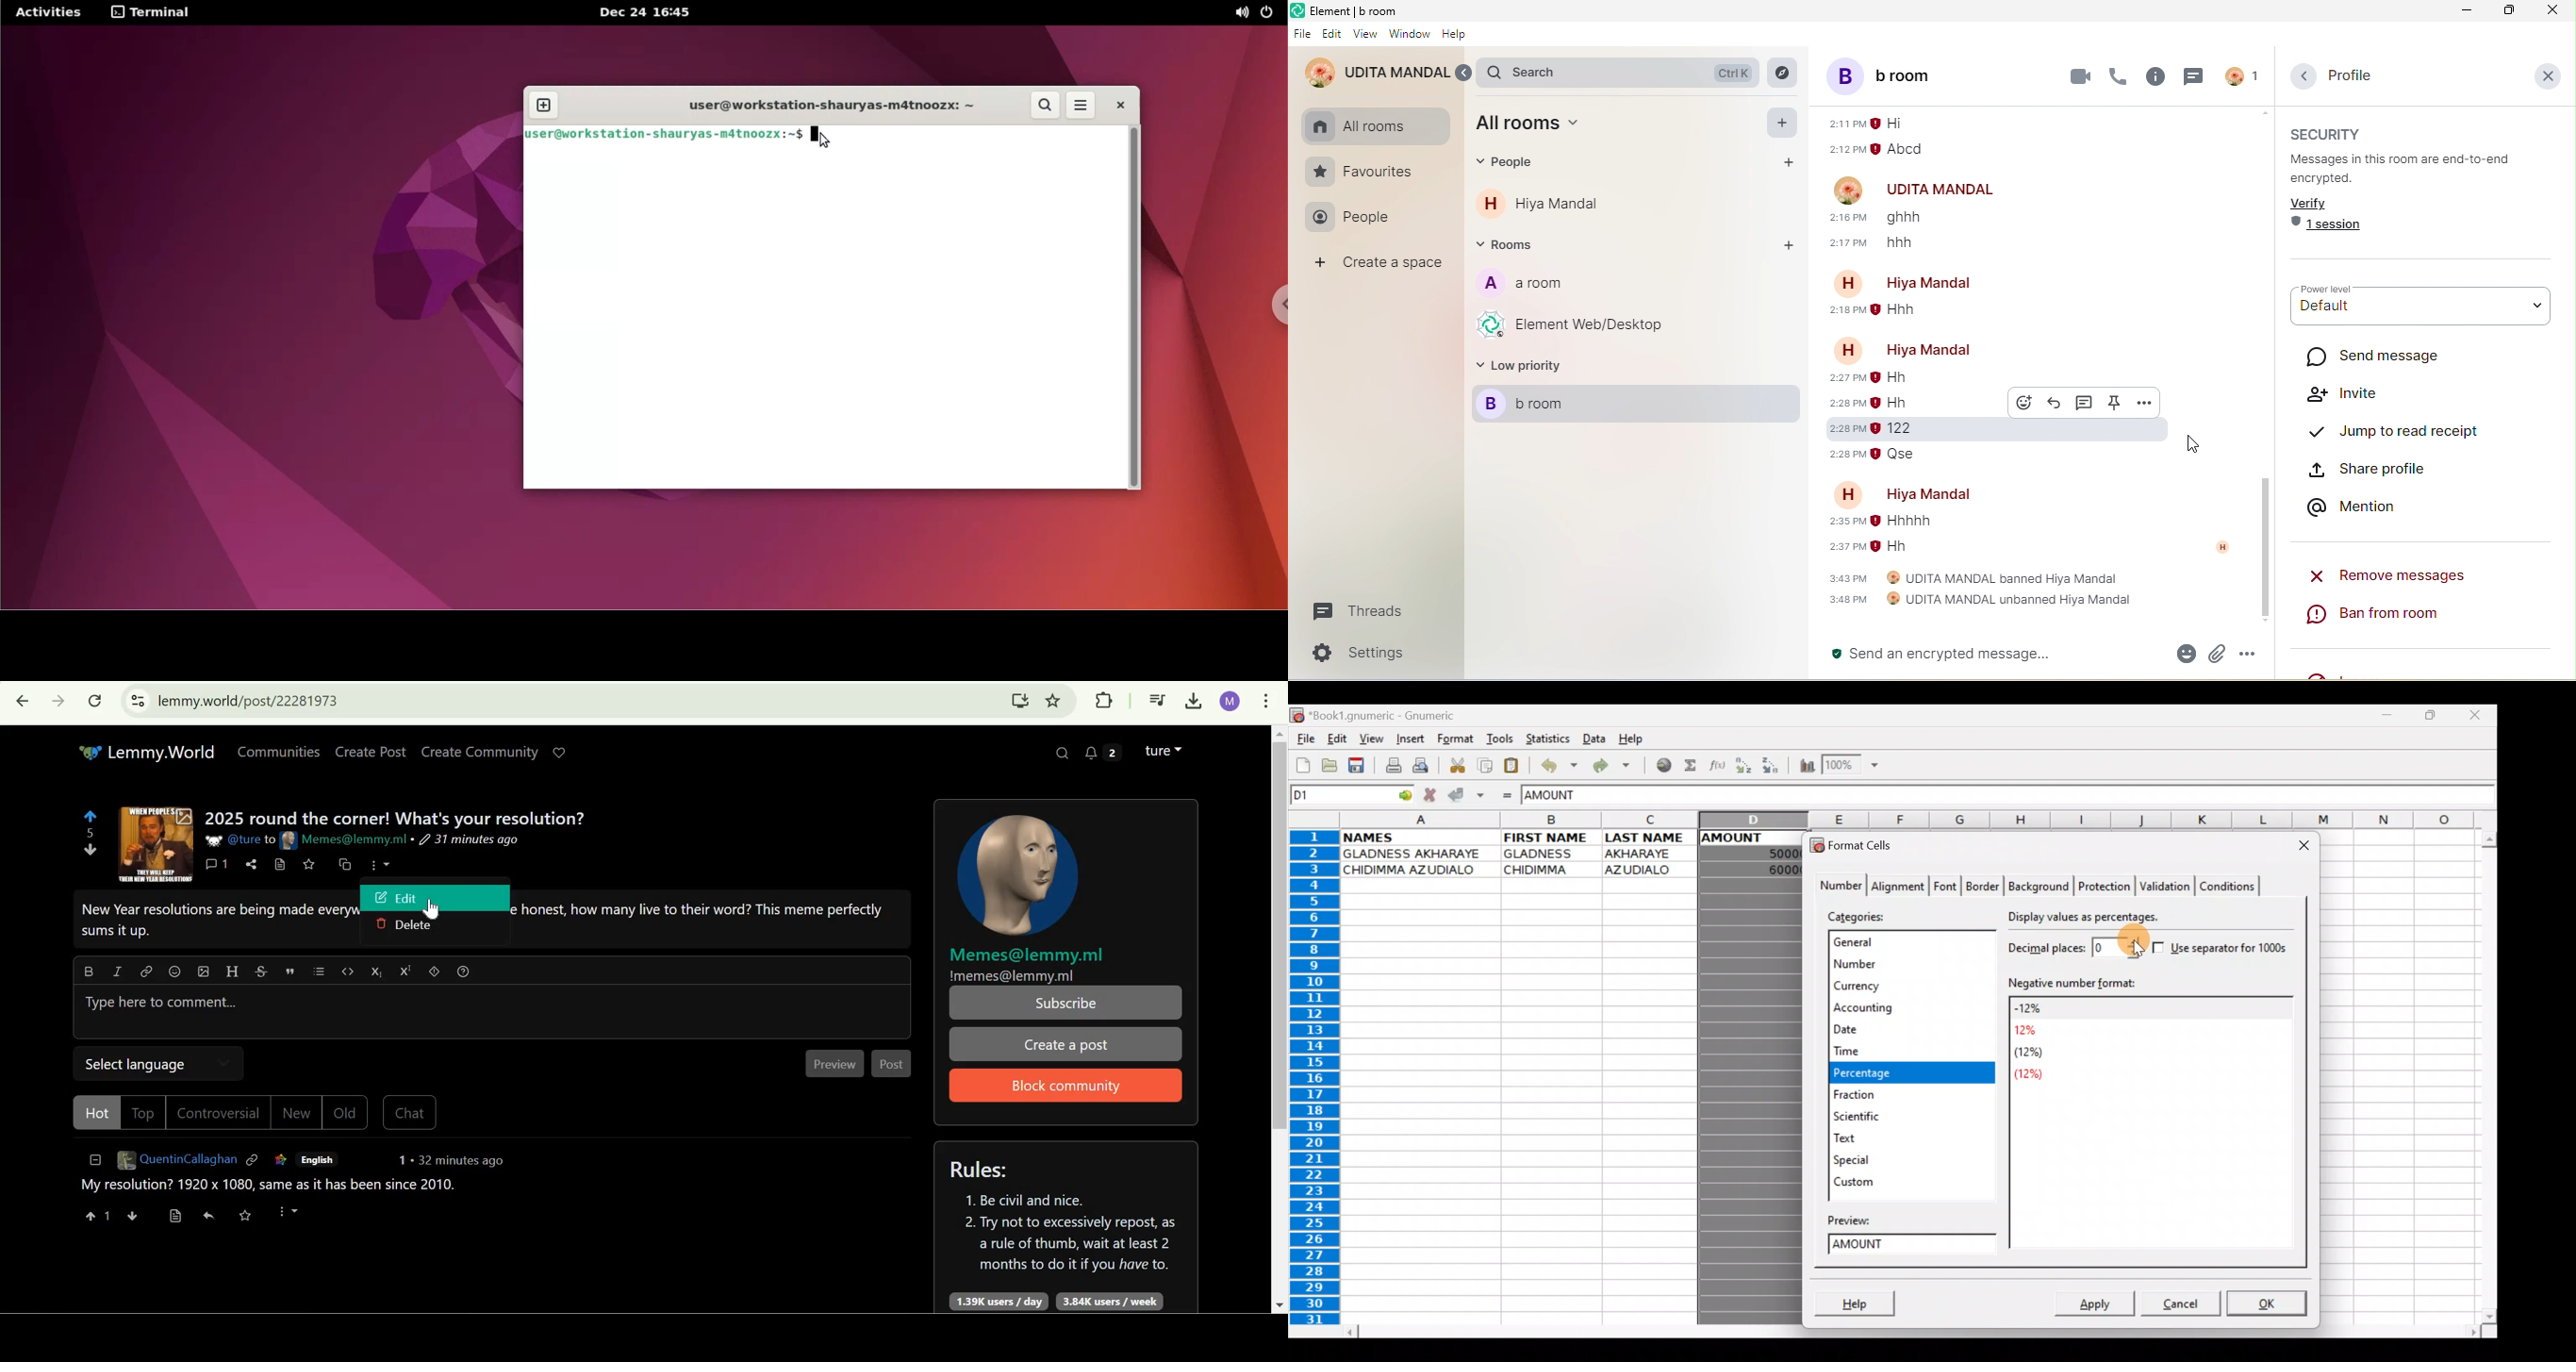  I want to click on FIRST NAME, so click(1548, 837).